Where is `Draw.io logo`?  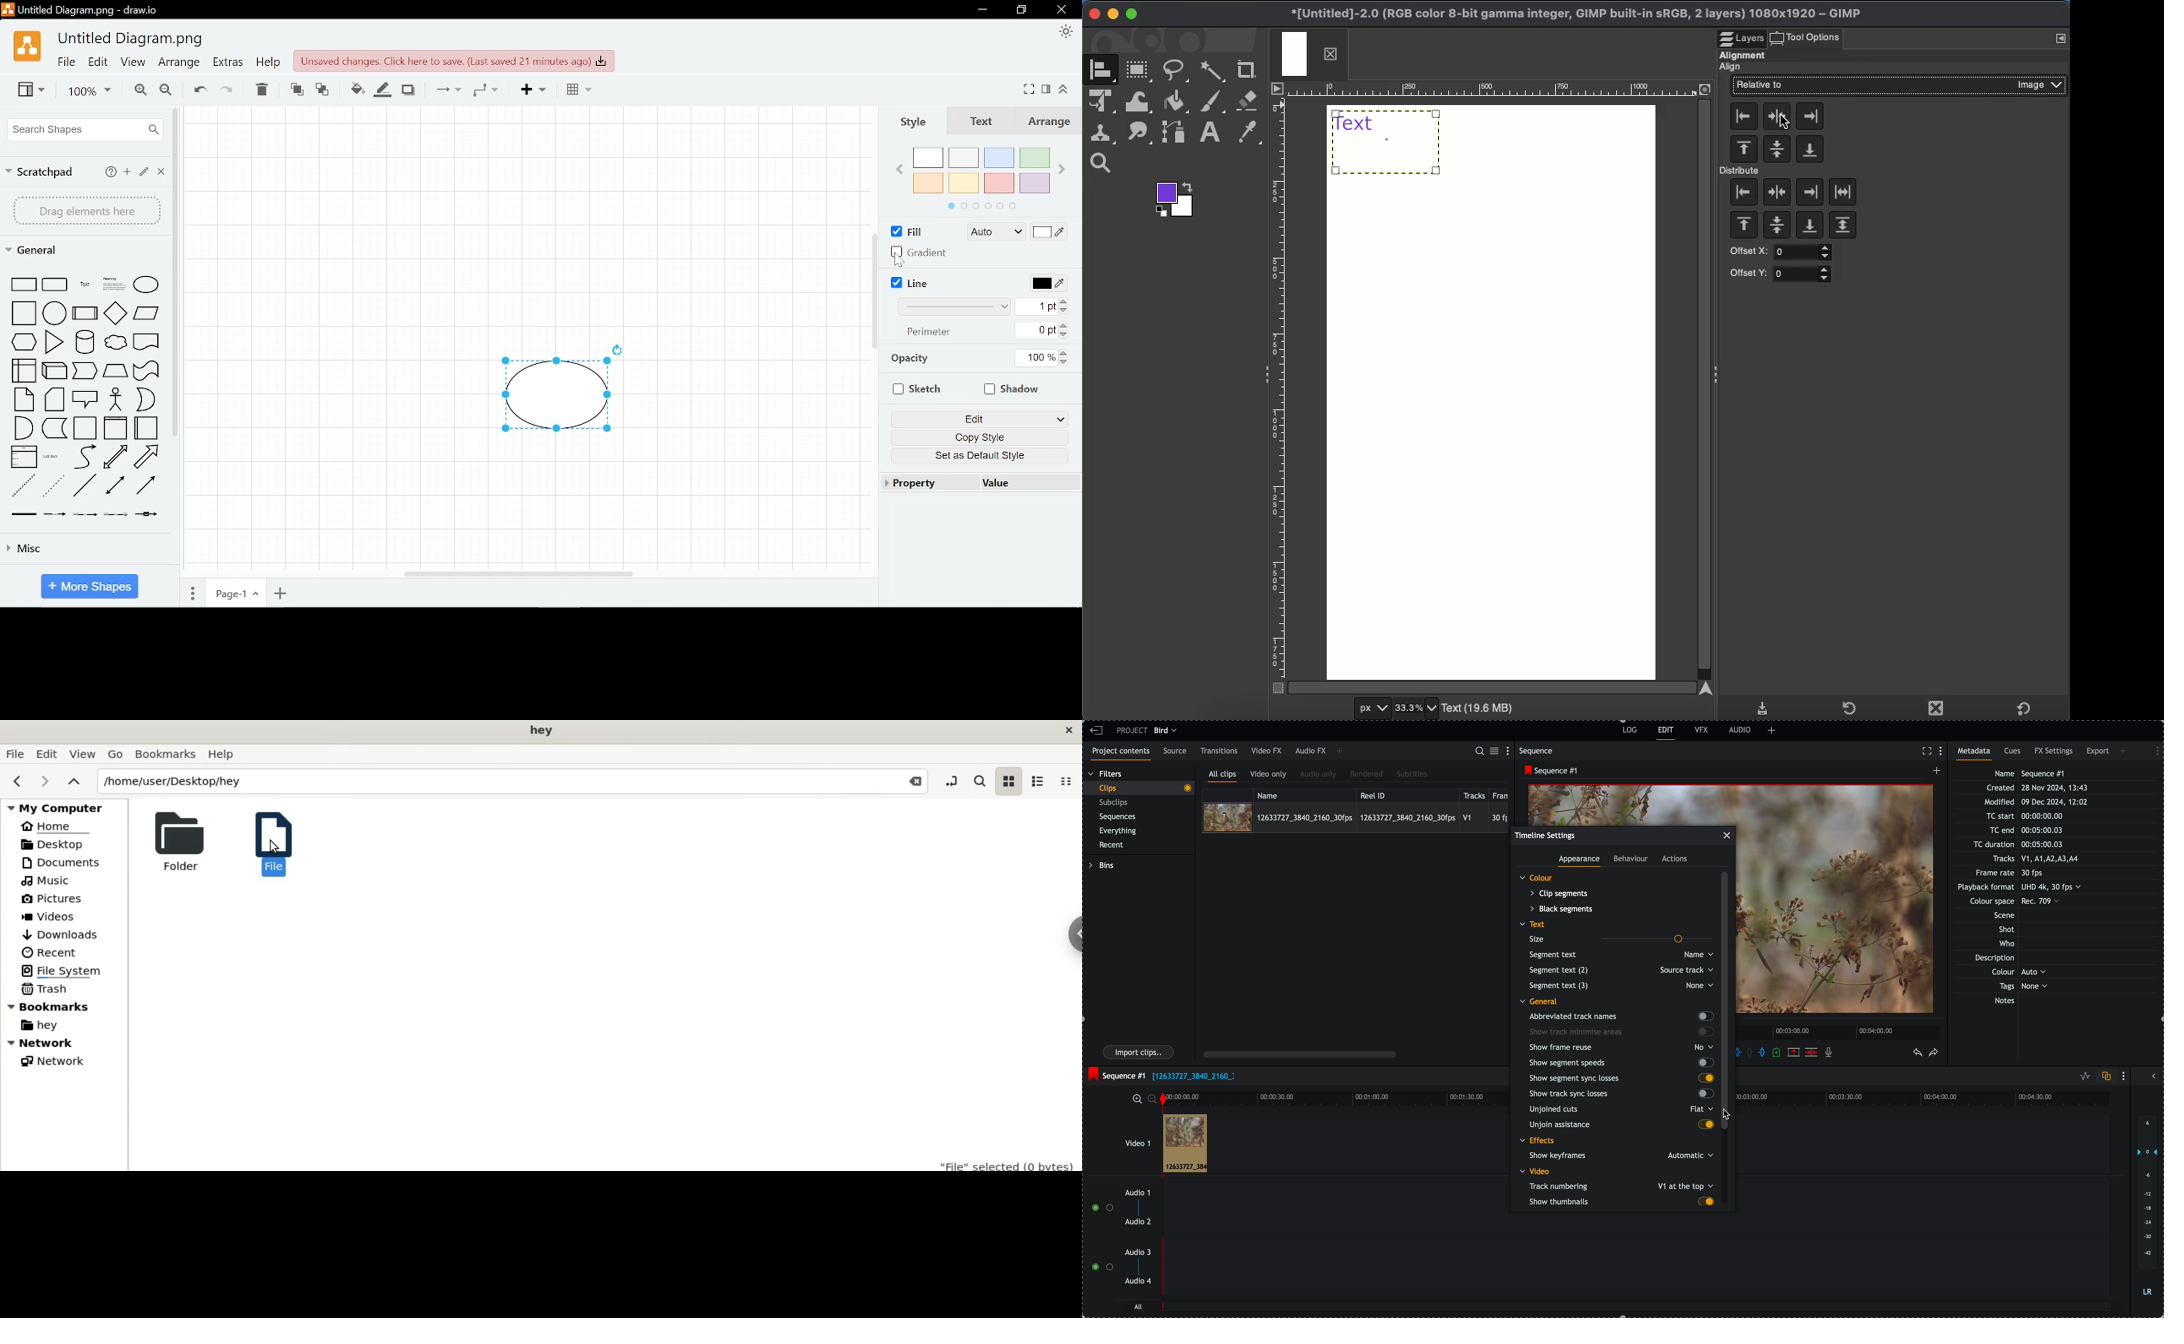 Draw.io logo is located at coordinates (27, 47).